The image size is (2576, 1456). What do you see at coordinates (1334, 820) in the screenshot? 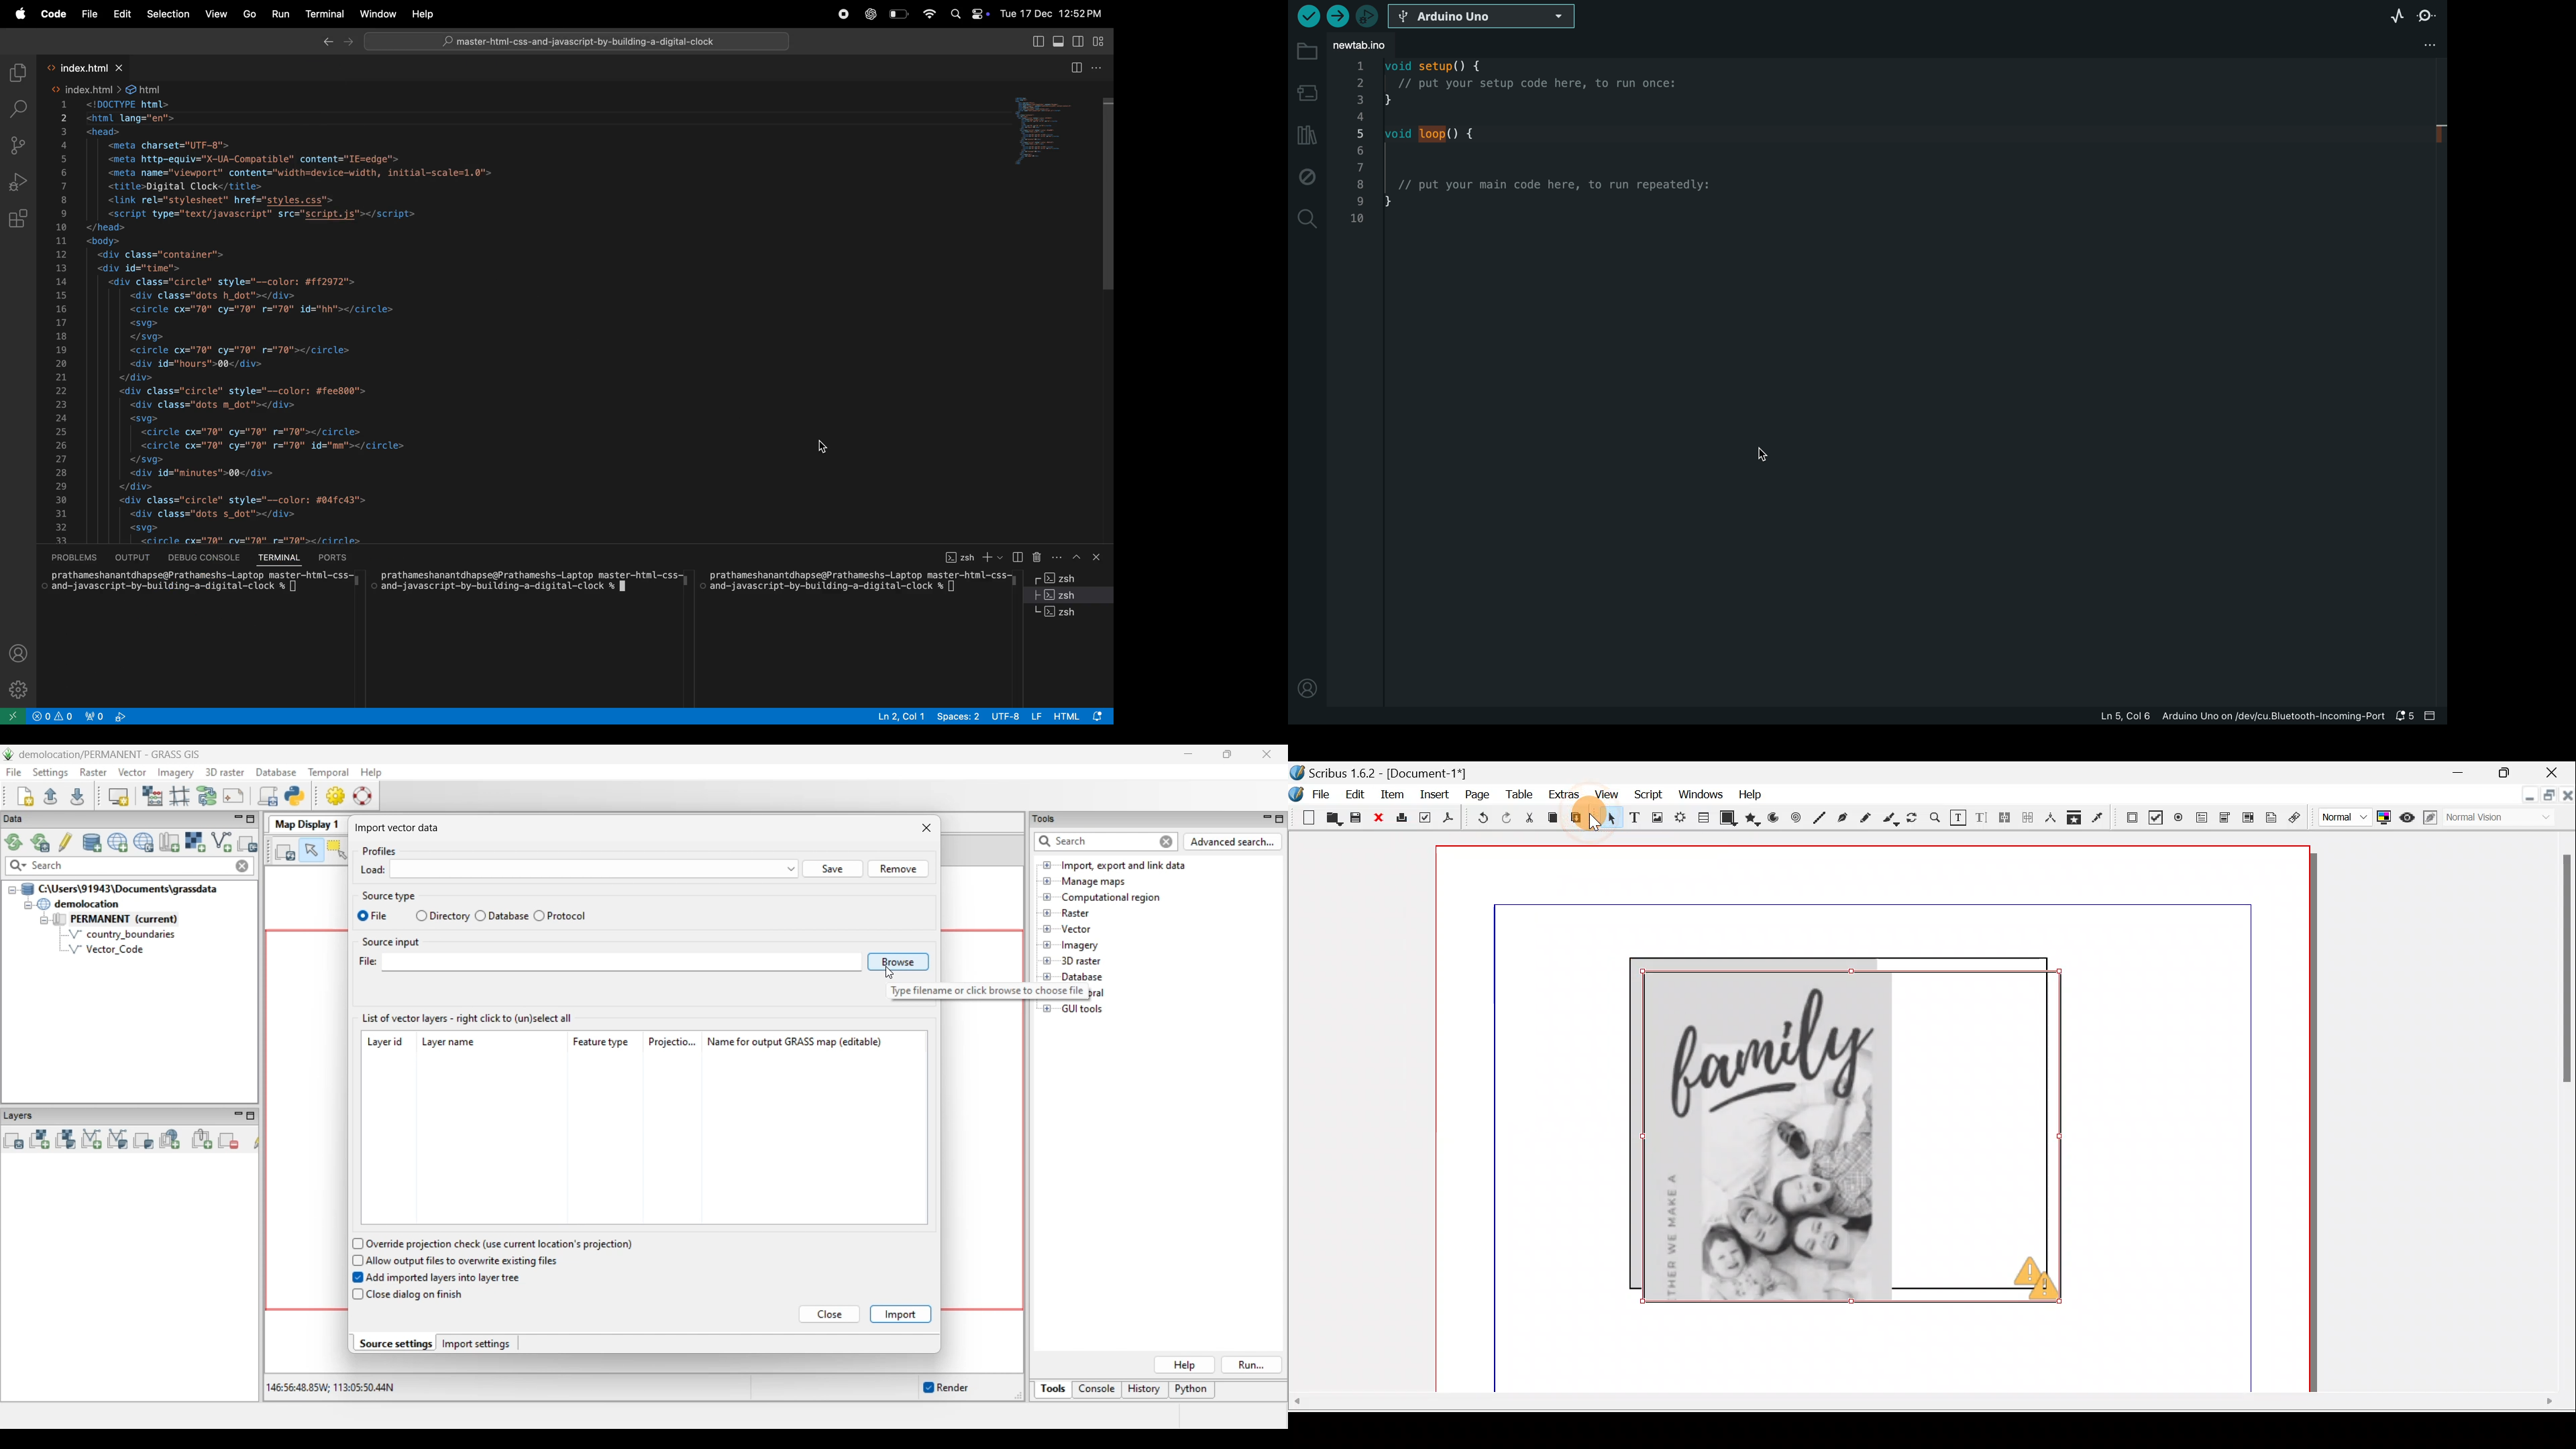
I see `Open` at bounding box center [1334, 820].